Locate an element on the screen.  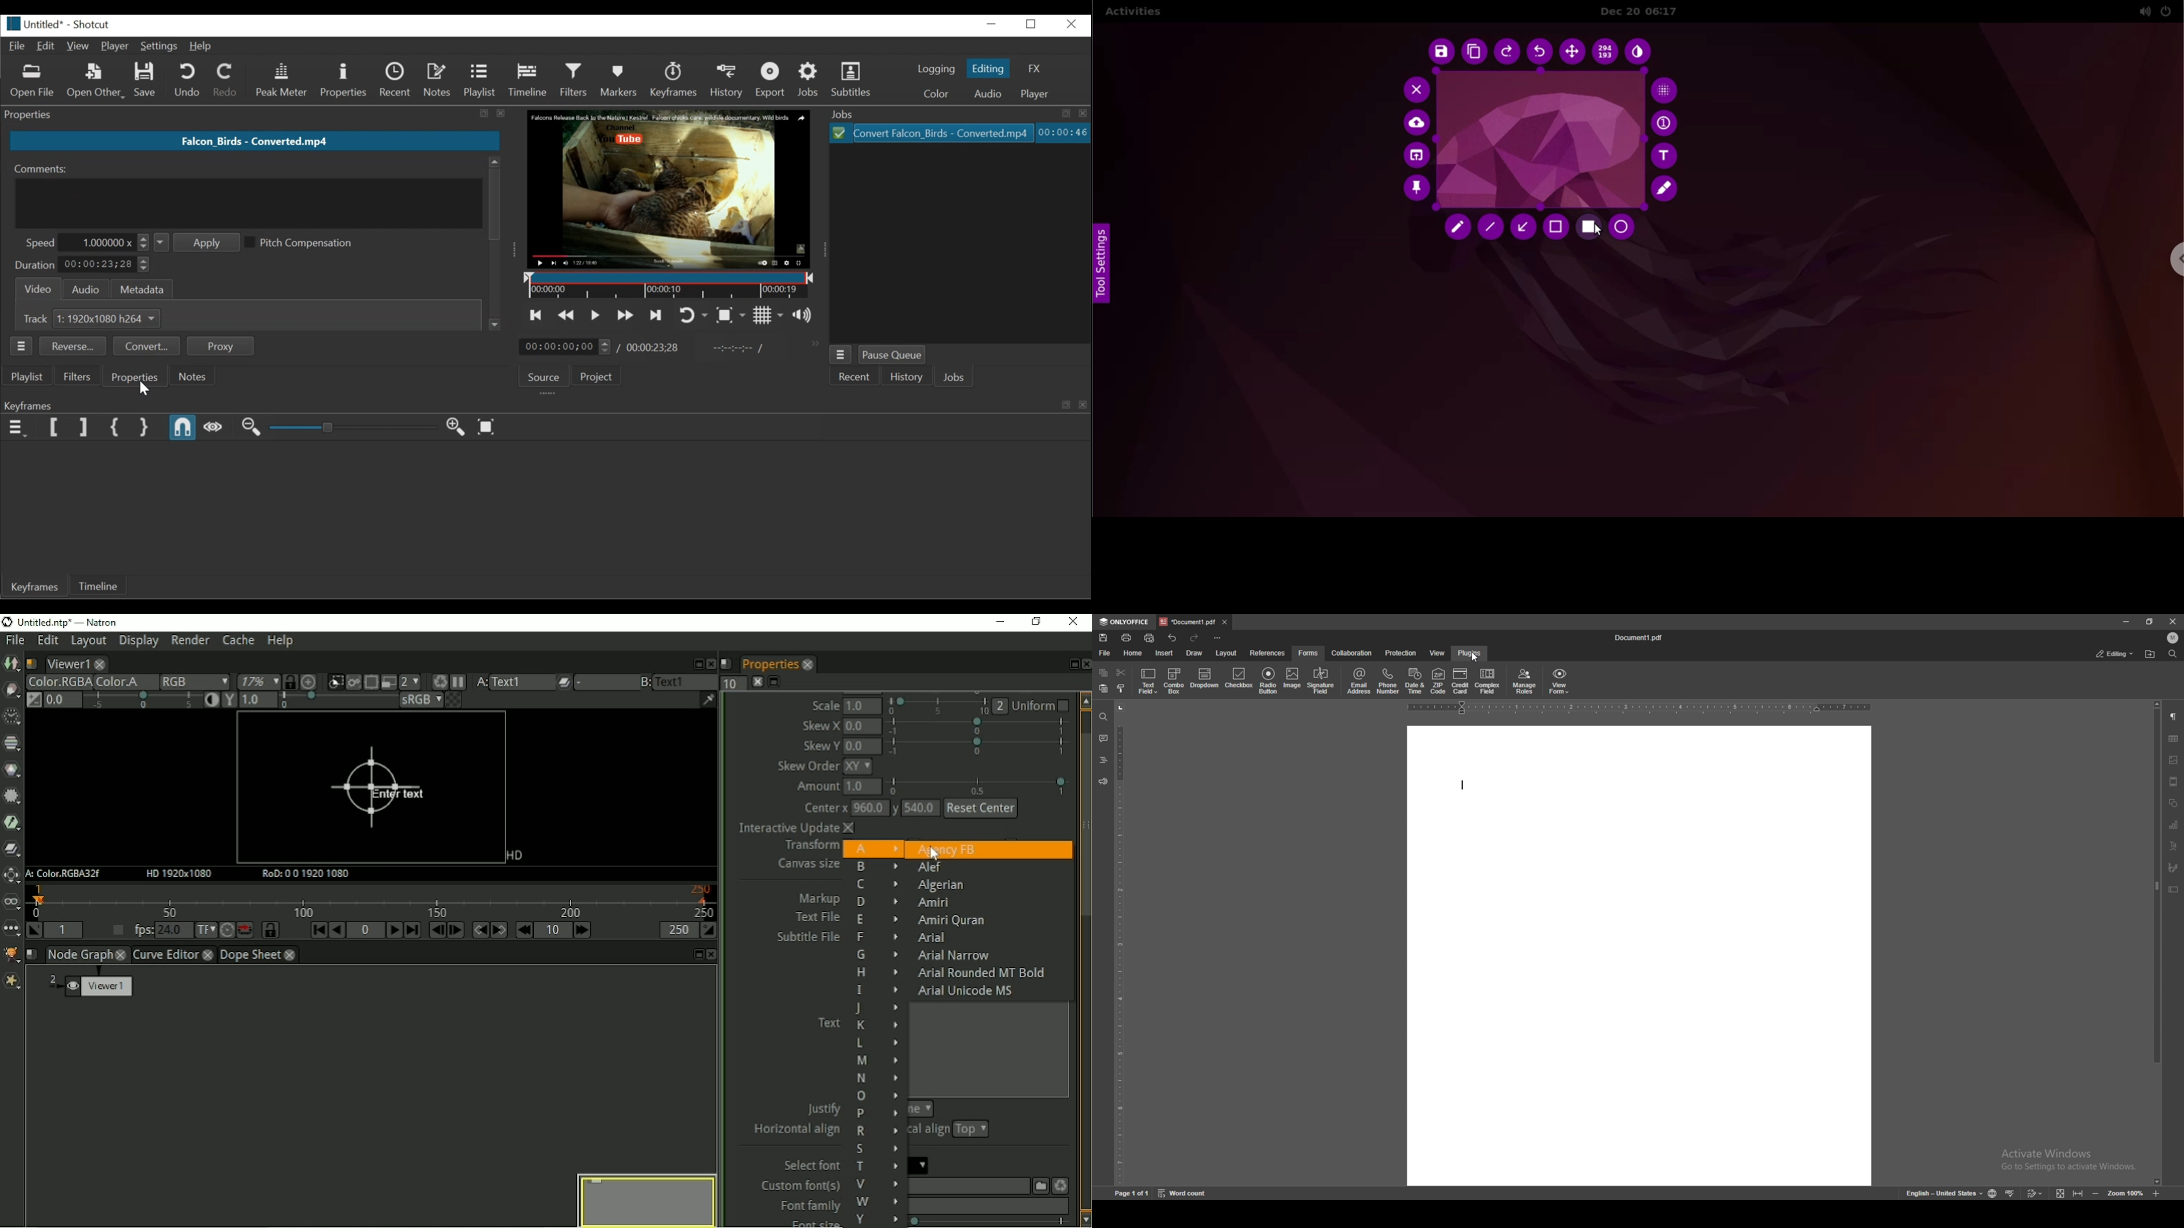
Shotcut is located at coordinates (91, 26).